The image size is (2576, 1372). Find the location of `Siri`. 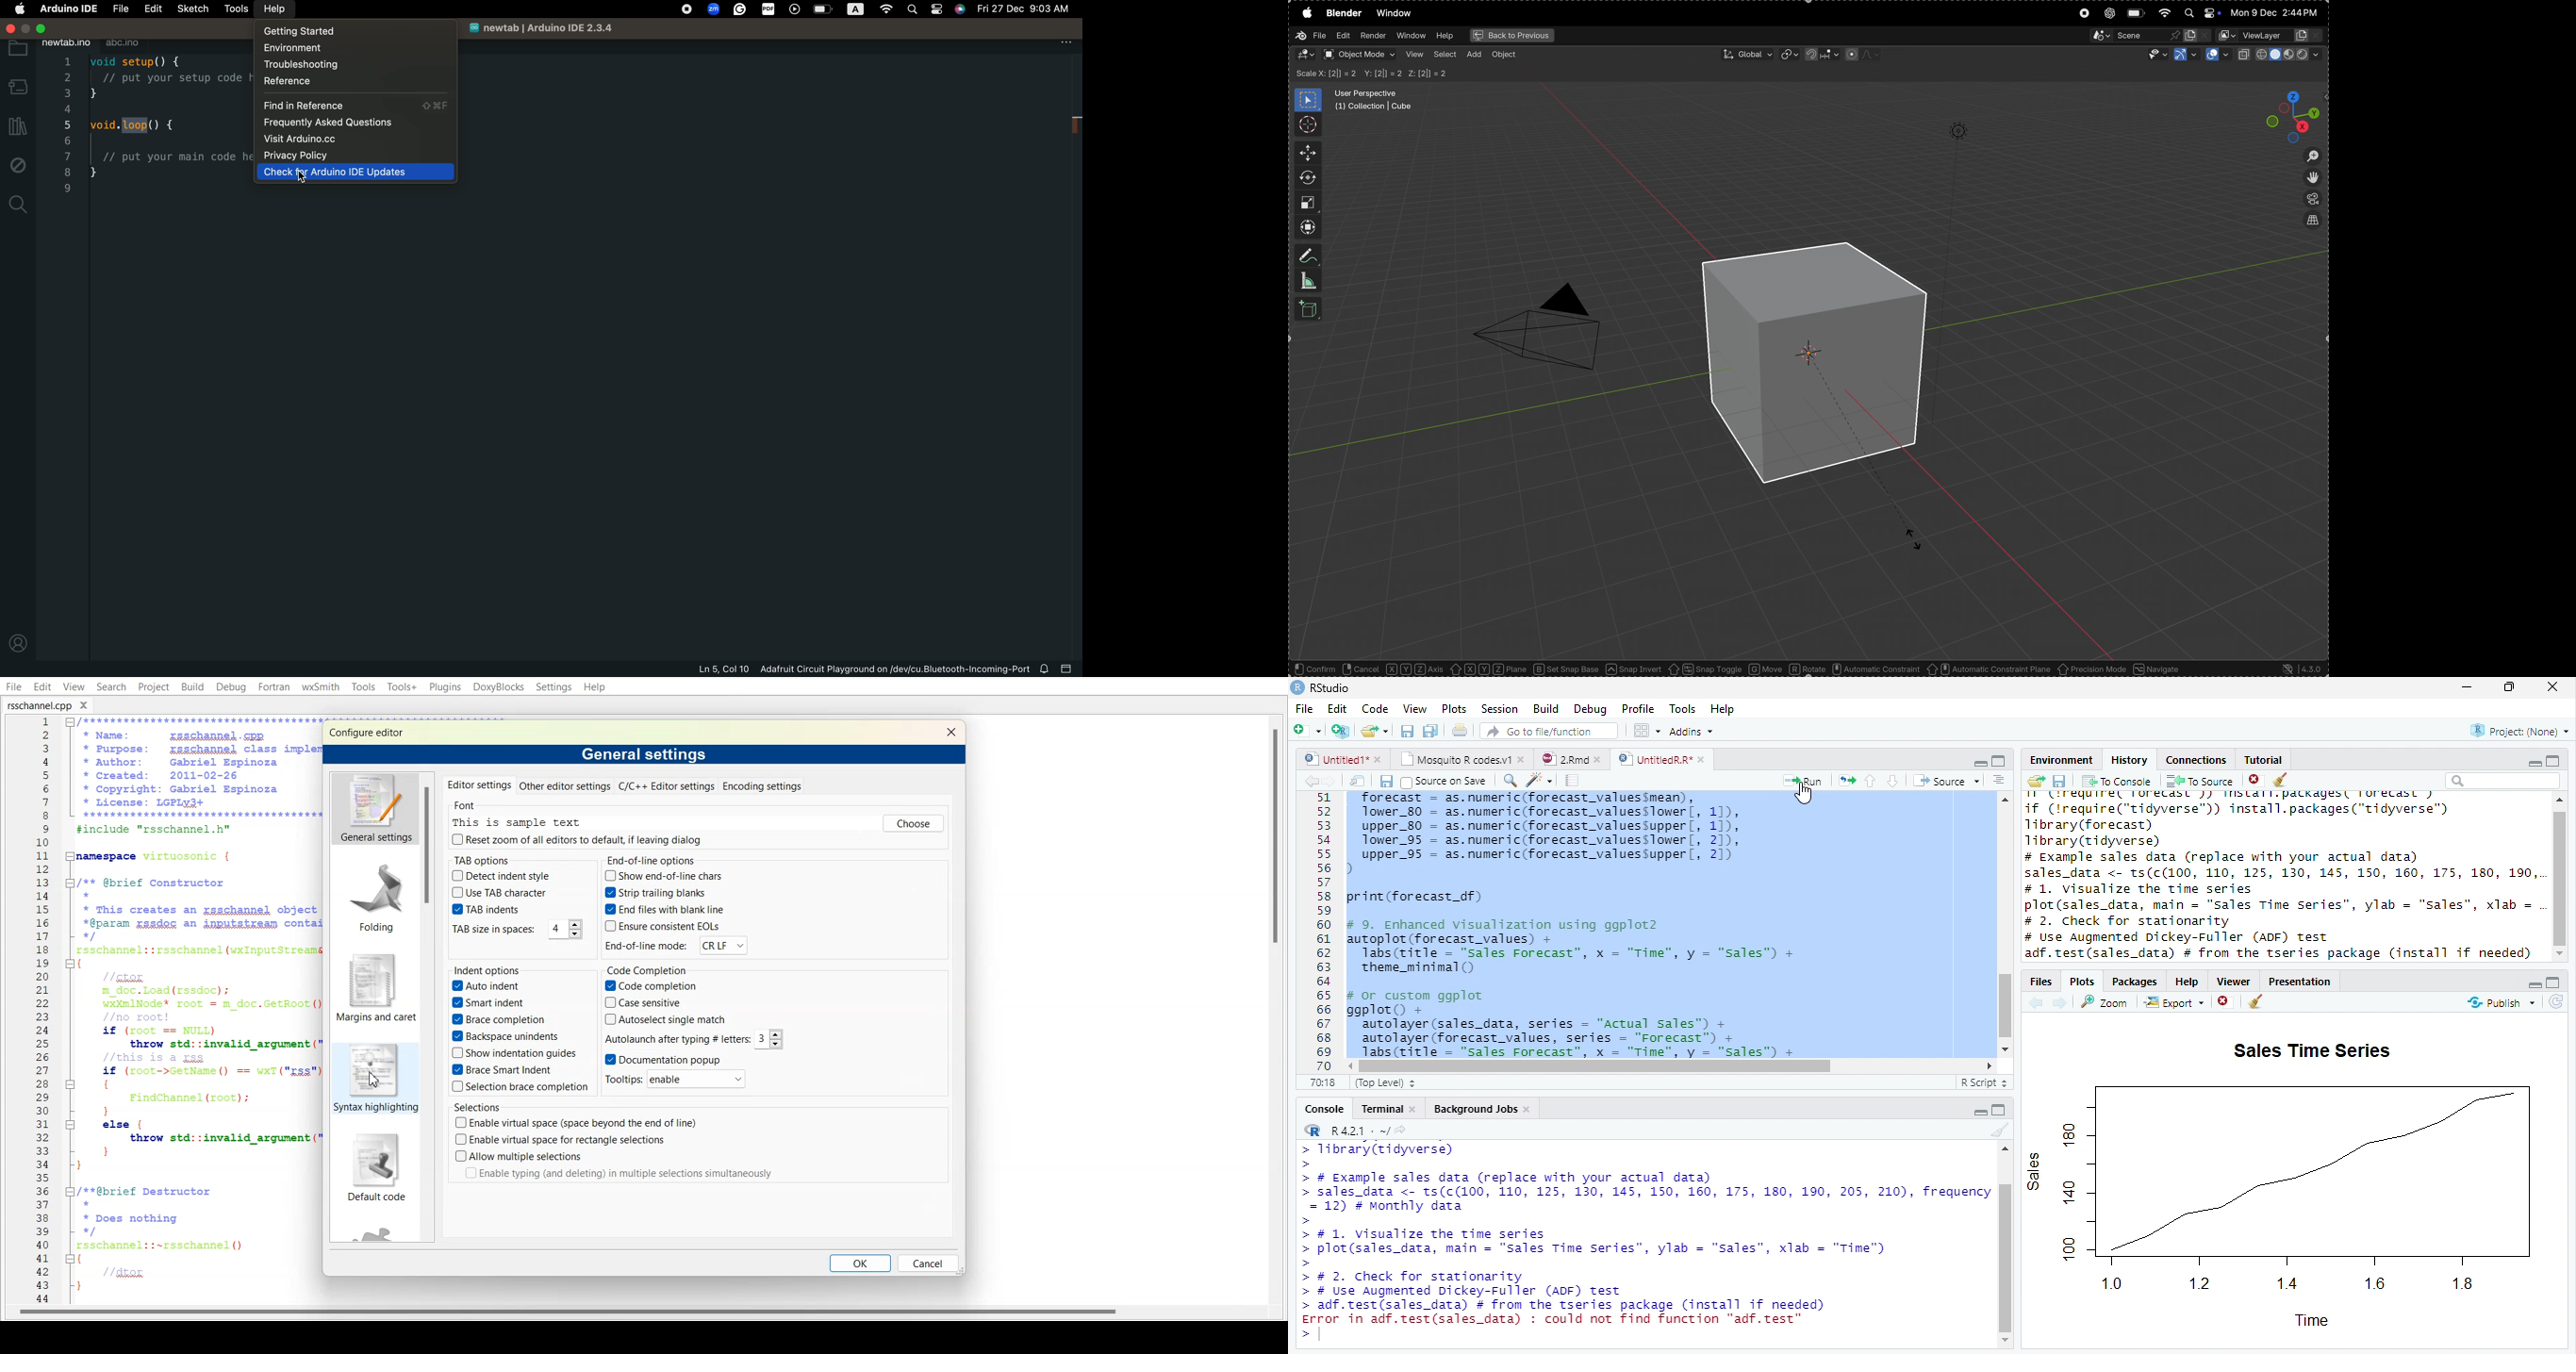

Siri is located at coordinates (960, 10).